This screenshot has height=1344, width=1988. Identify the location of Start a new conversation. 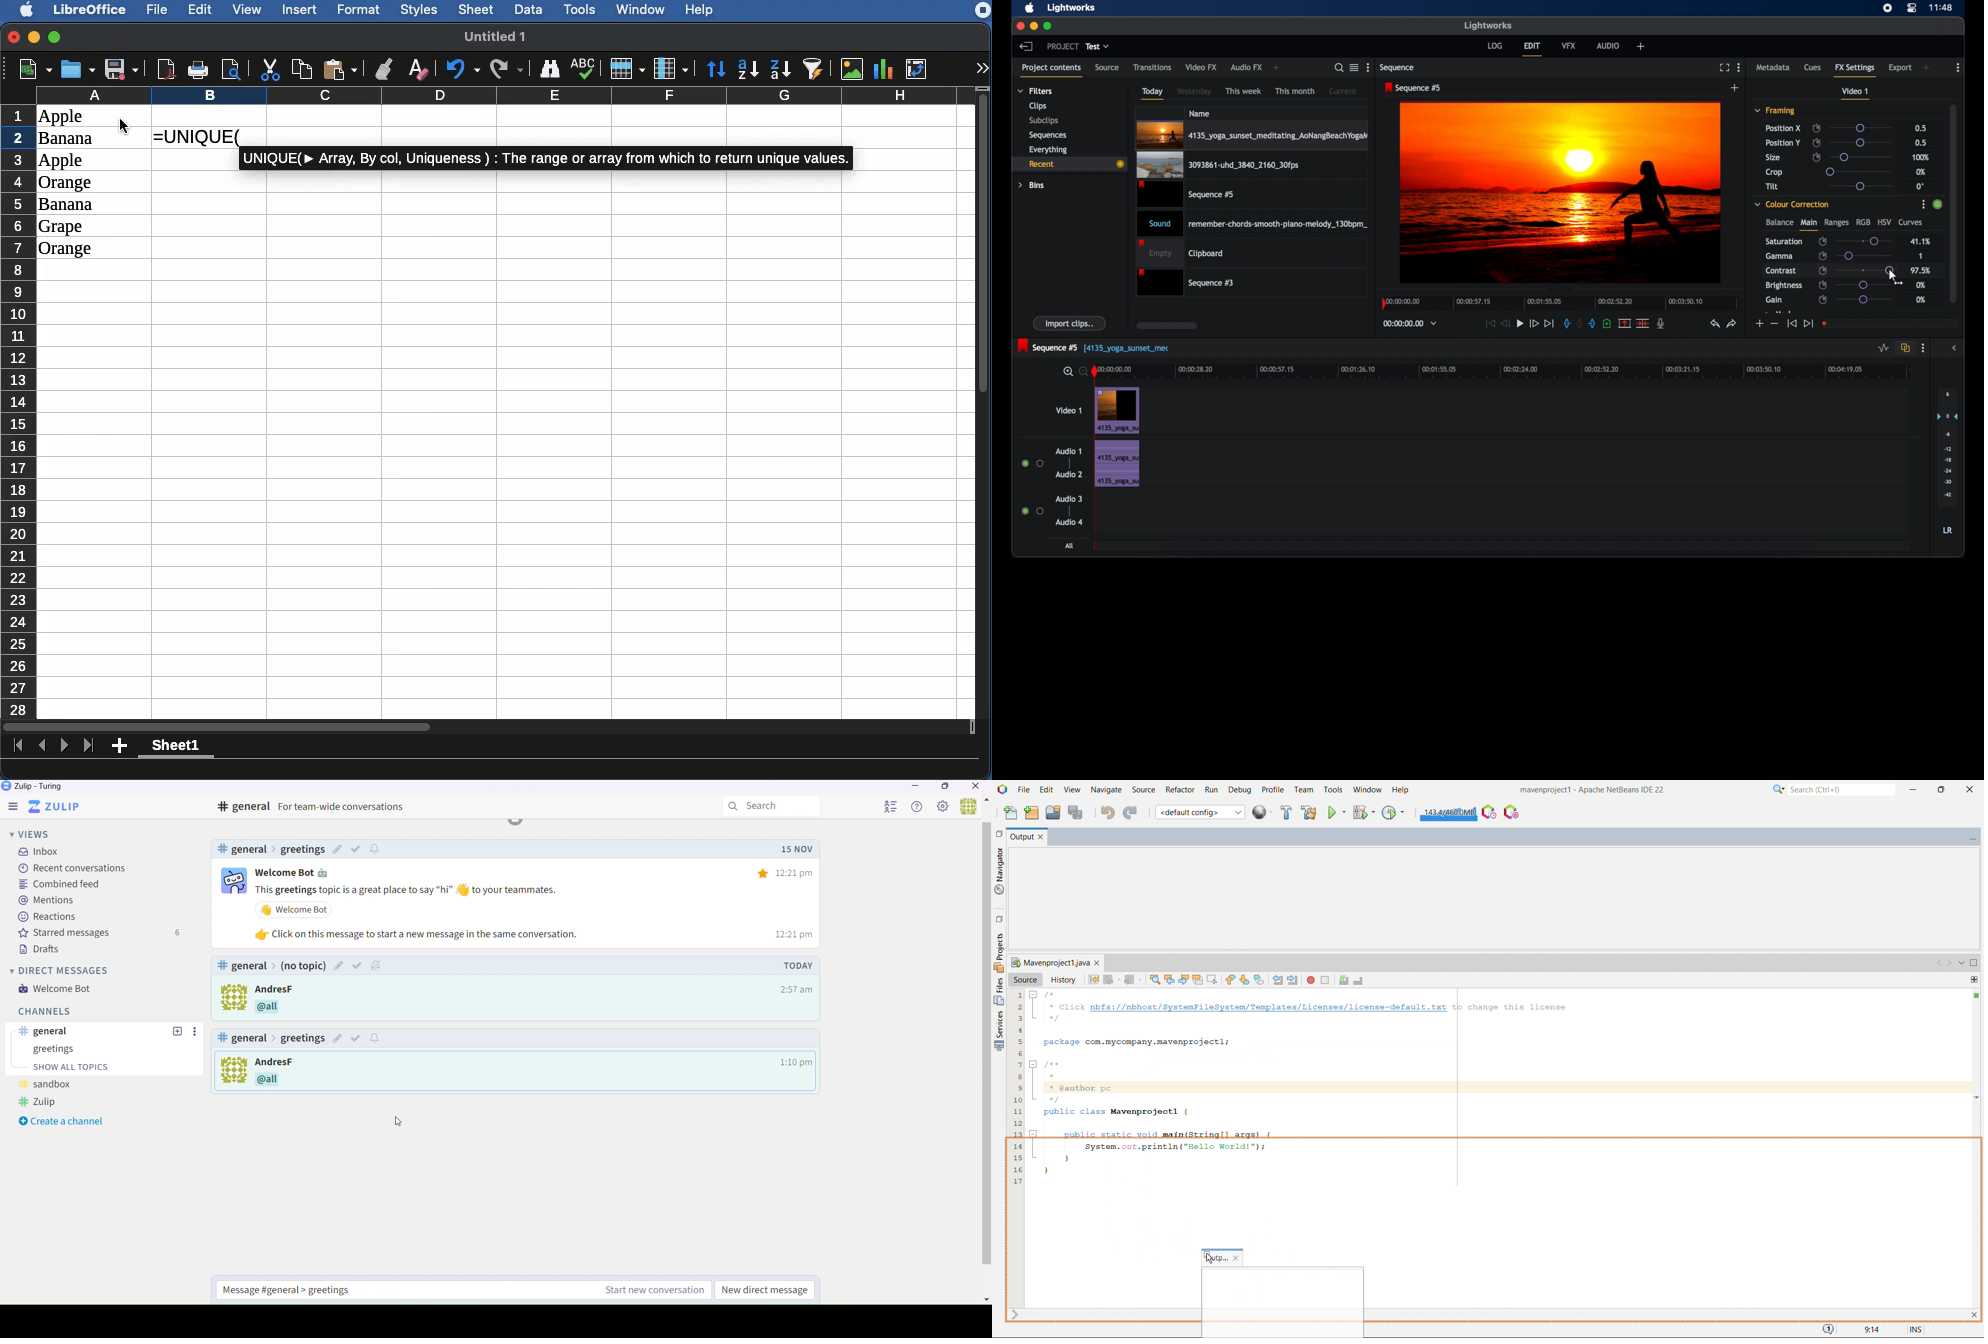
(650, 1293).